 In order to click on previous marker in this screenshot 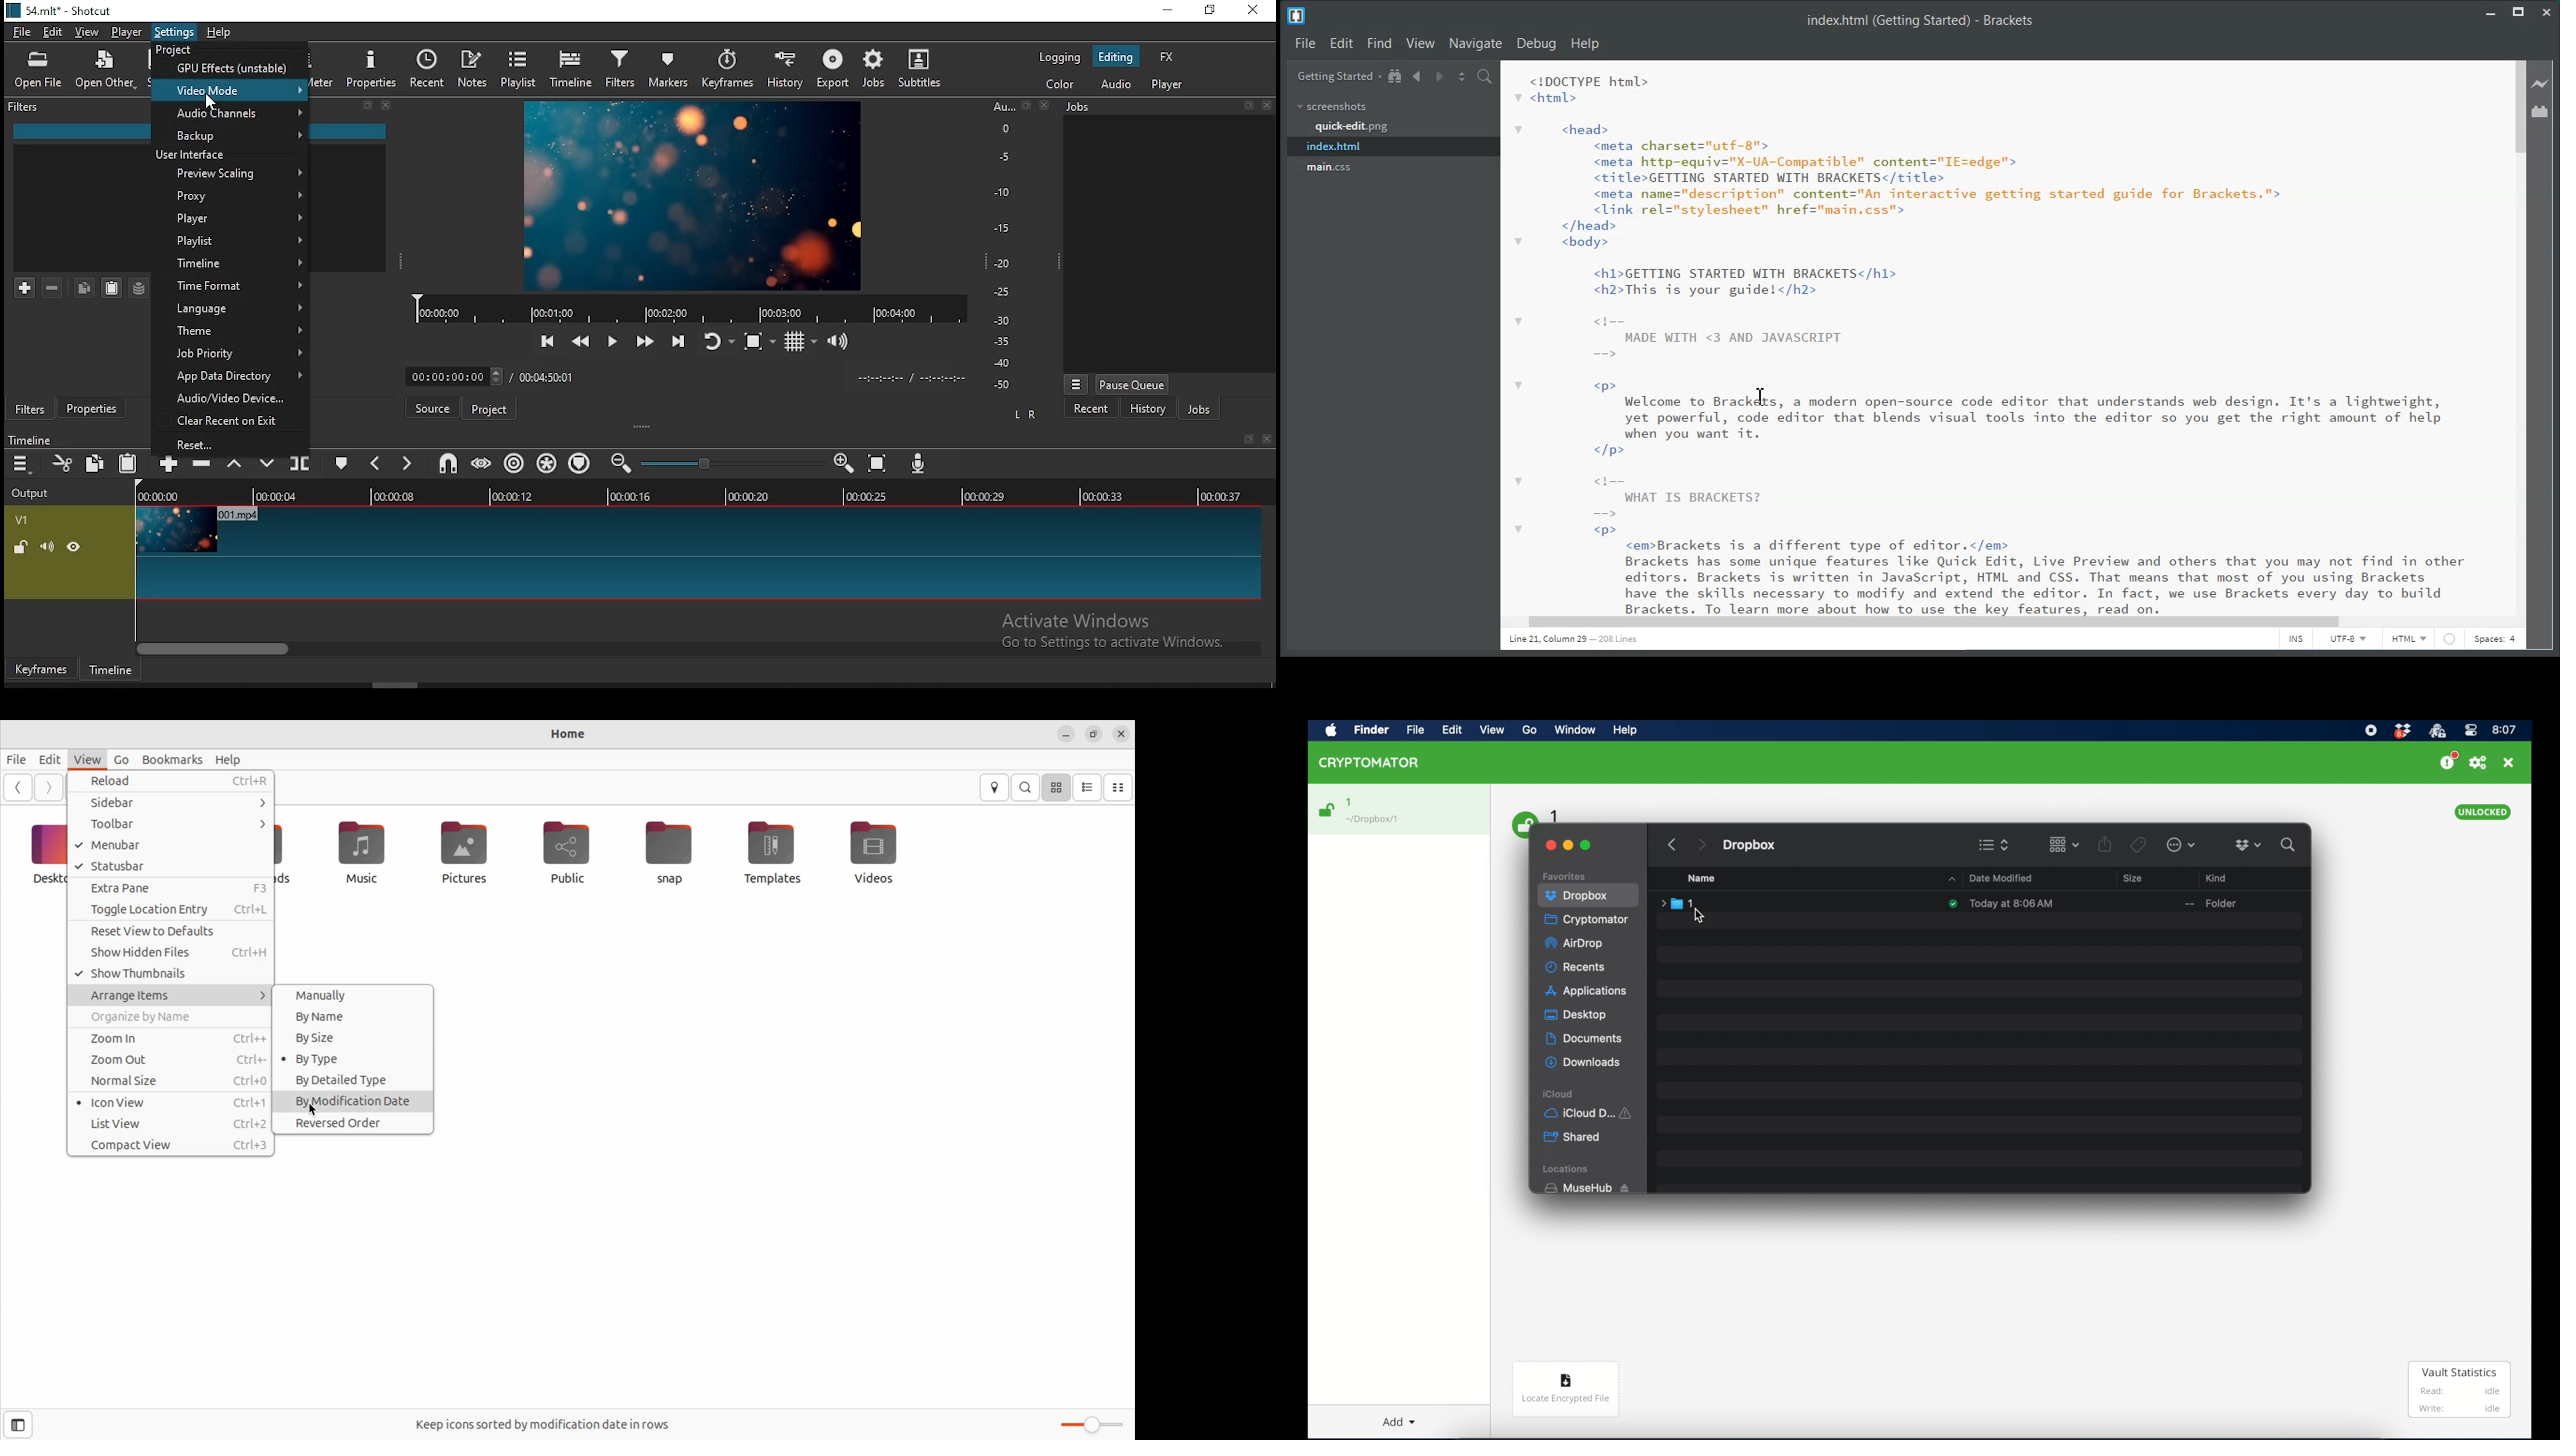, I will do `click(374, 462)`.